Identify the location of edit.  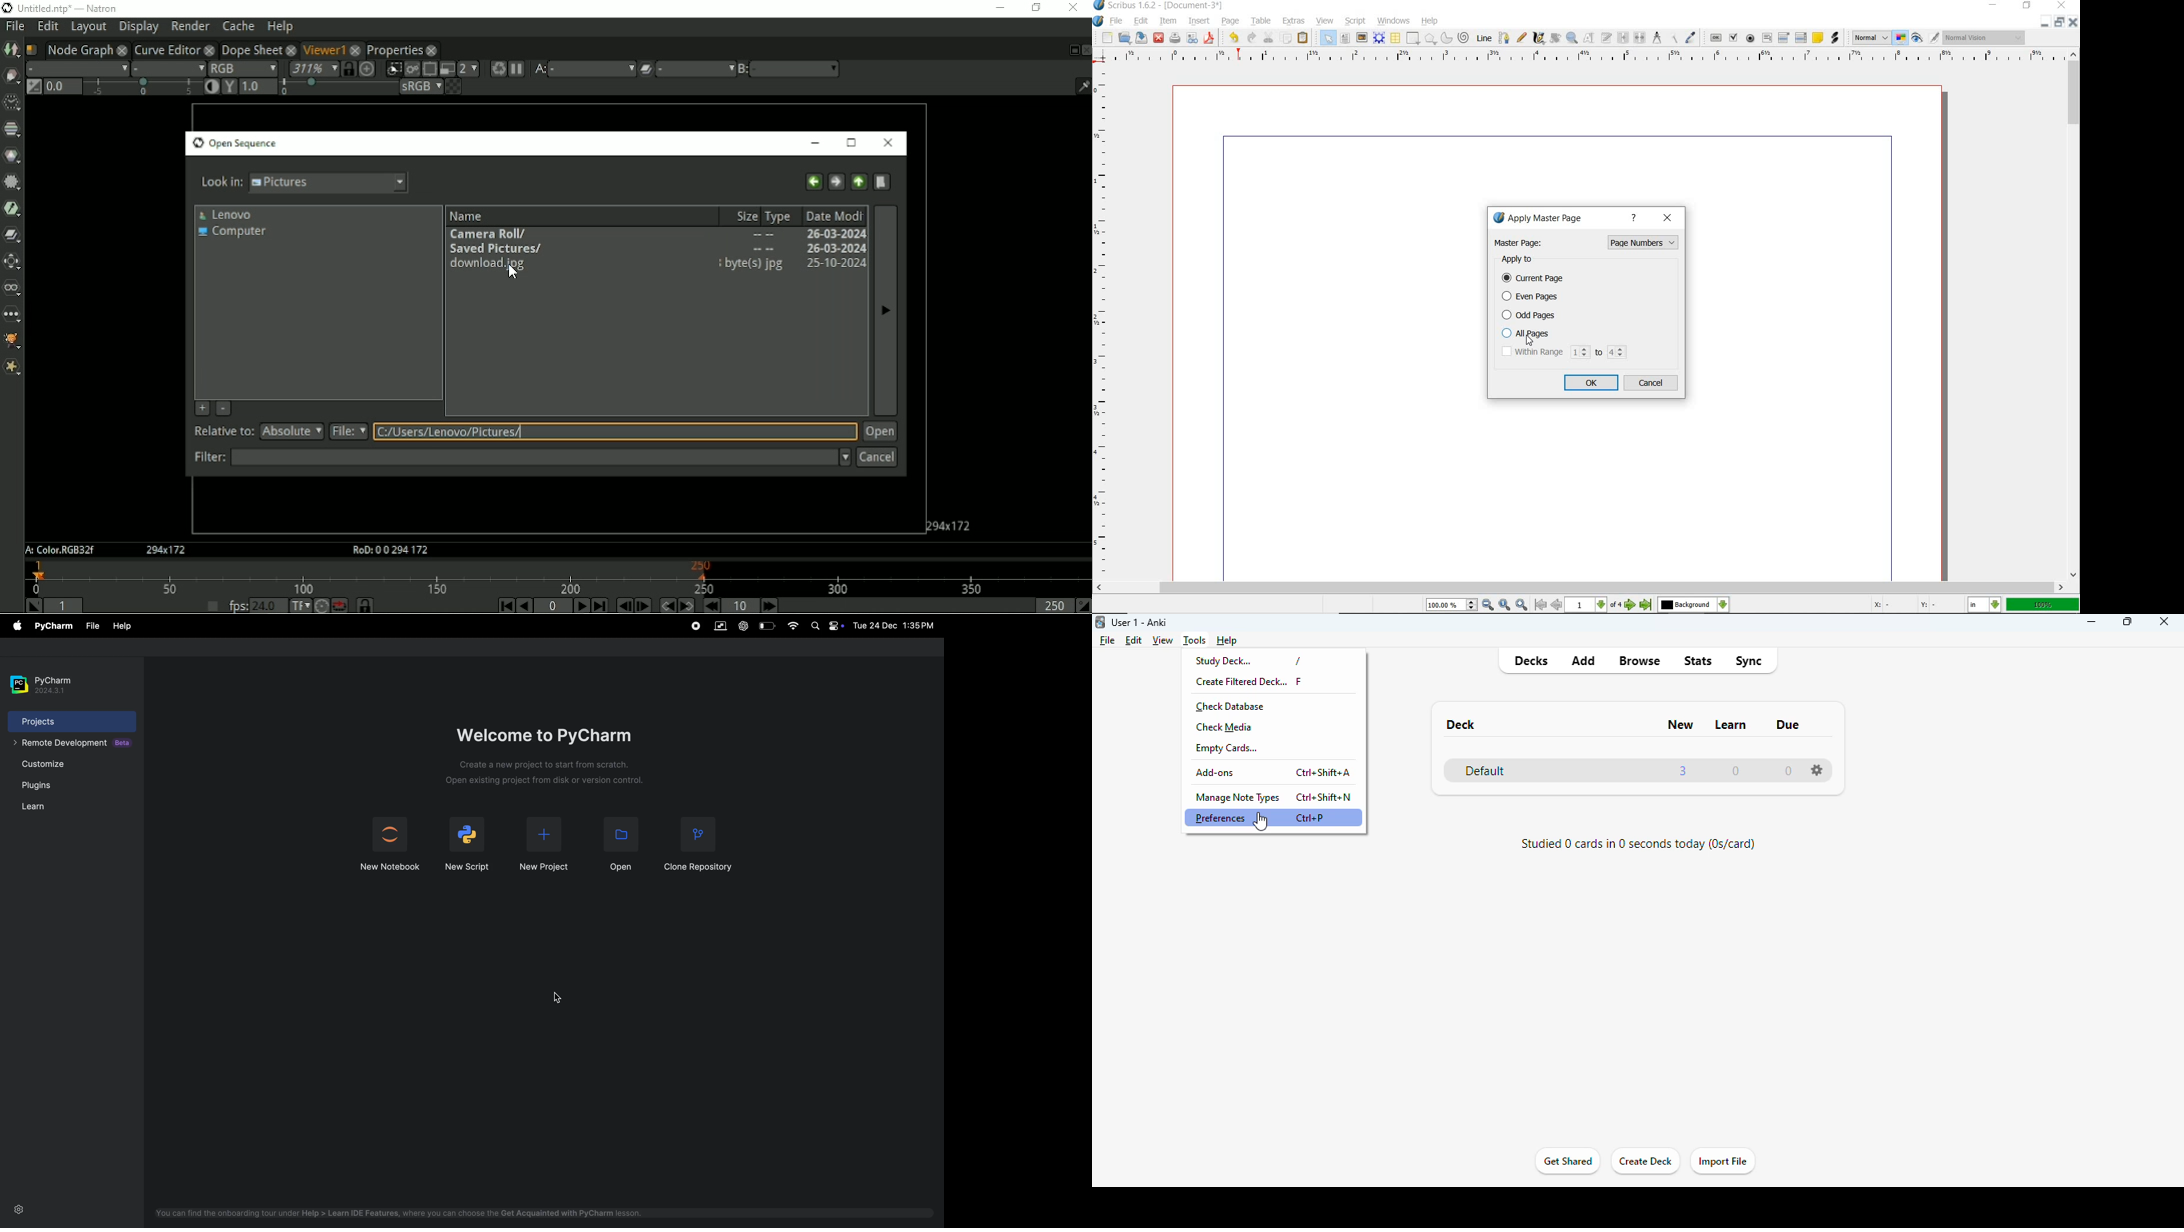
(1140, 20).